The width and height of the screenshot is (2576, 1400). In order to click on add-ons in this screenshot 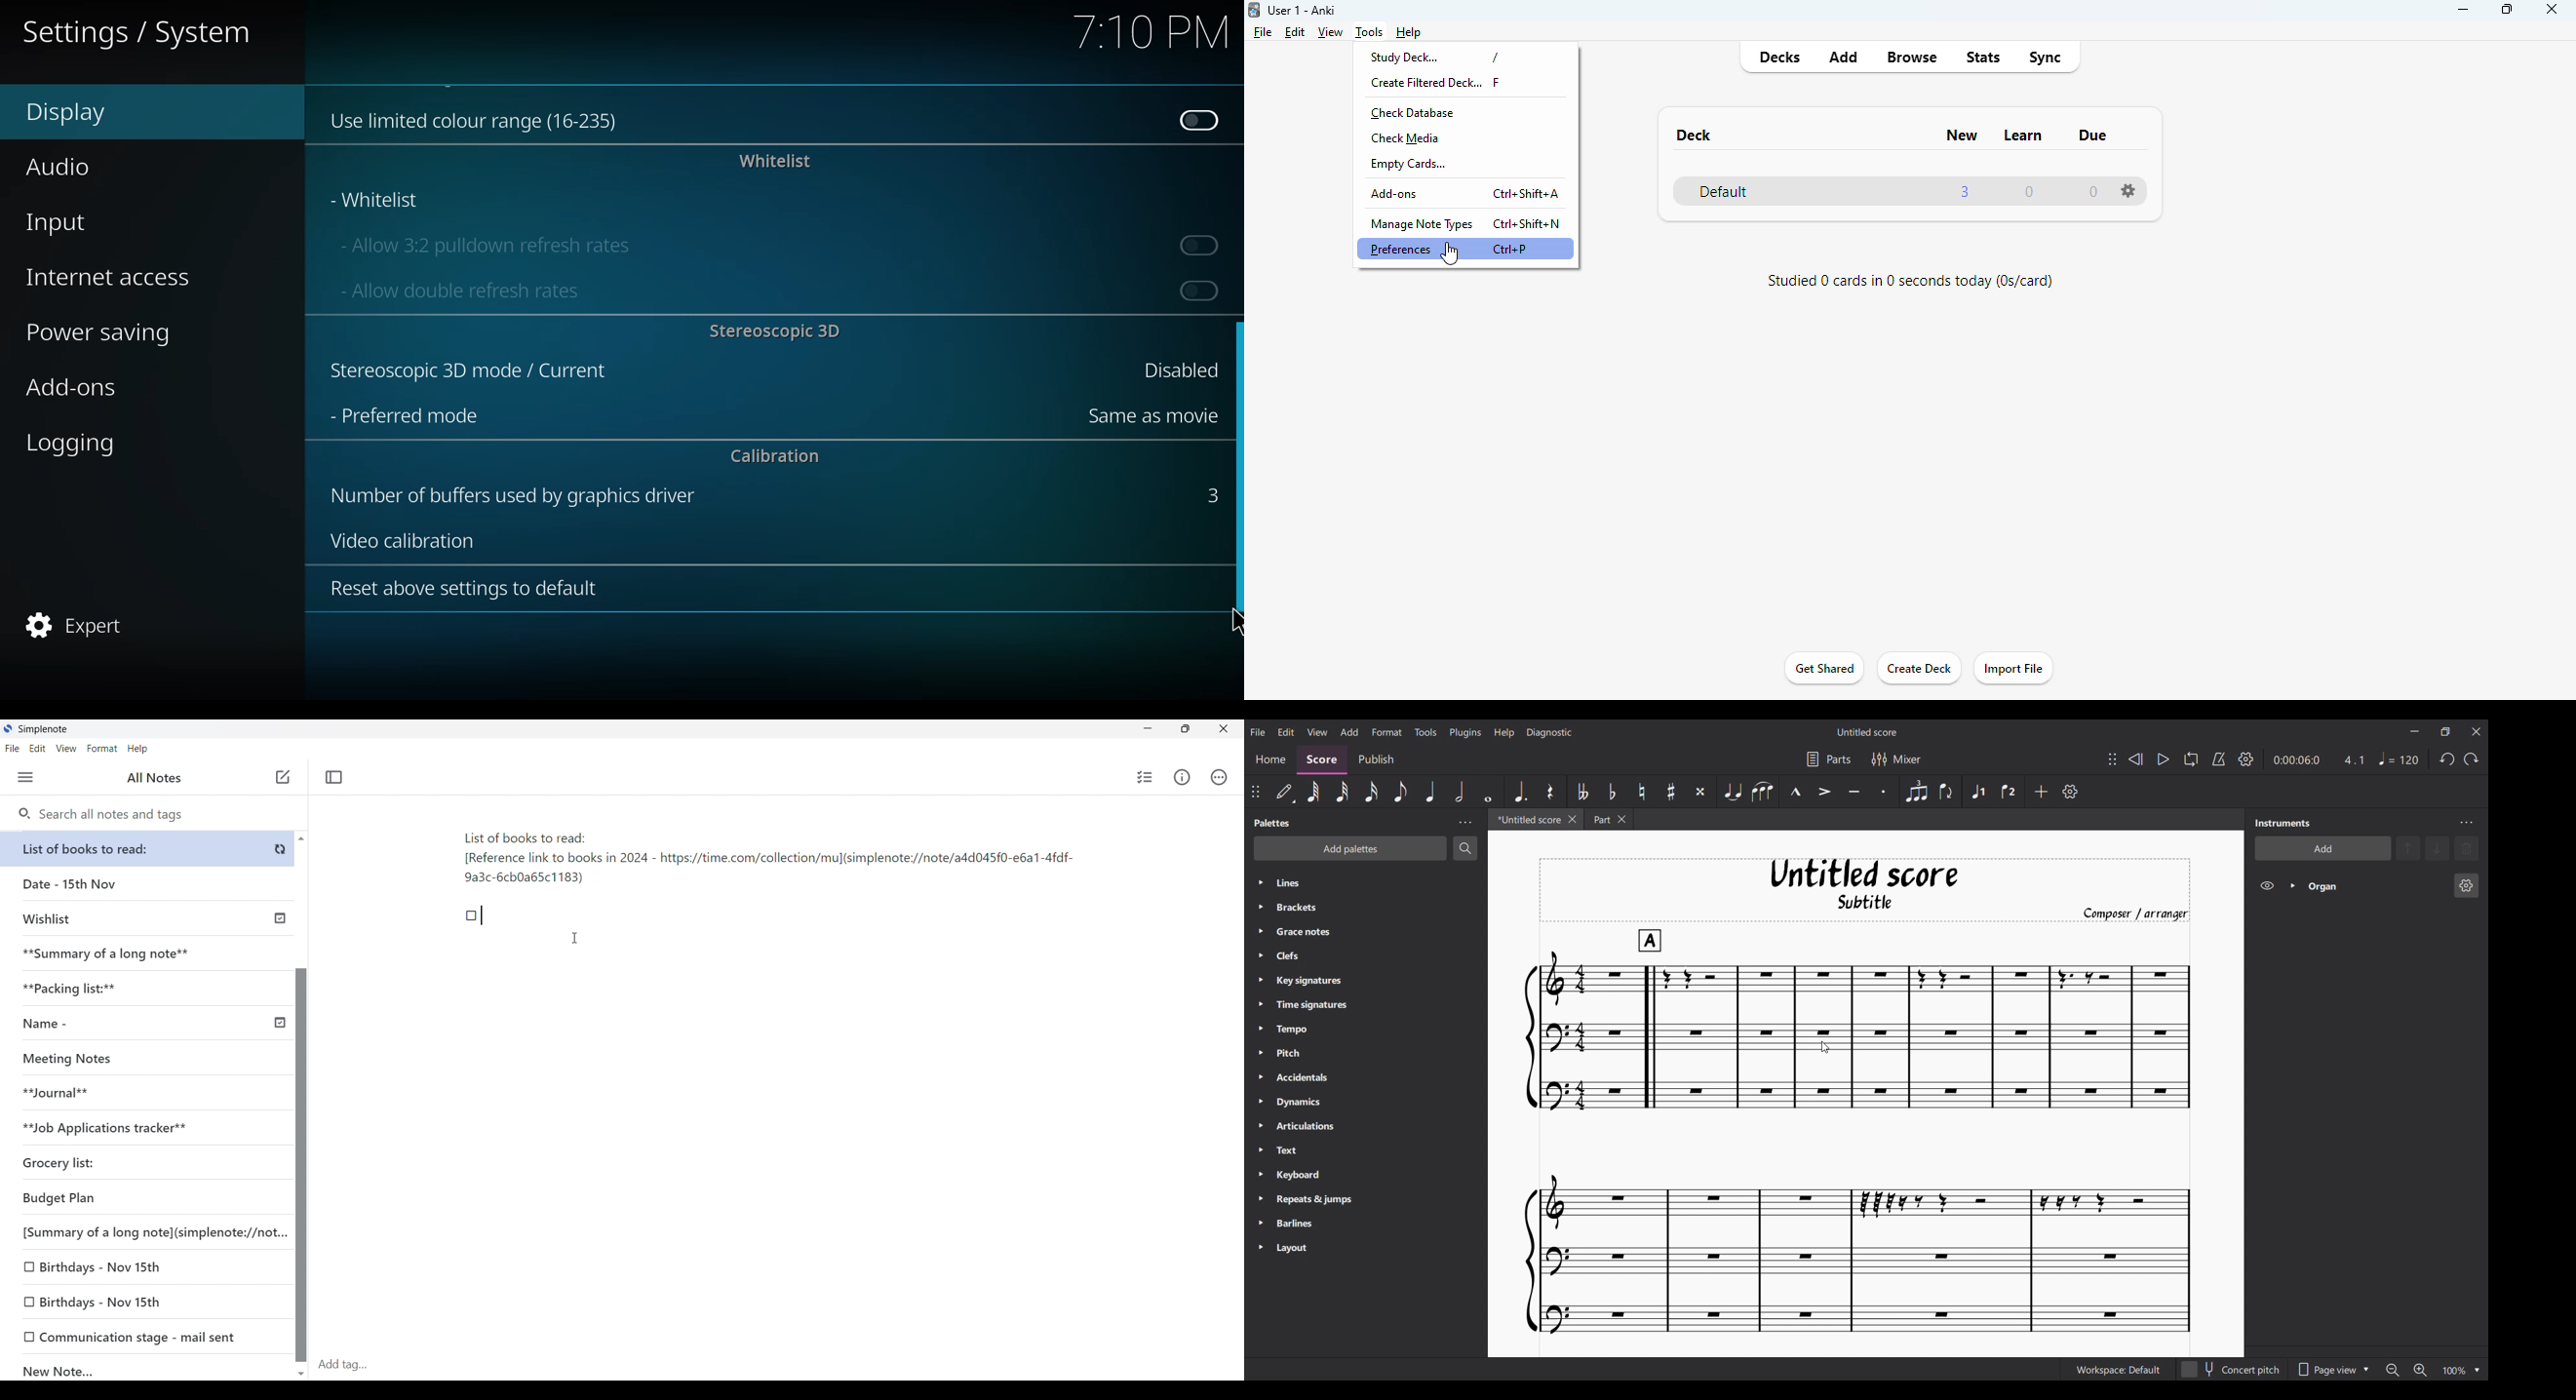, I will do `click(1395, 193)`.